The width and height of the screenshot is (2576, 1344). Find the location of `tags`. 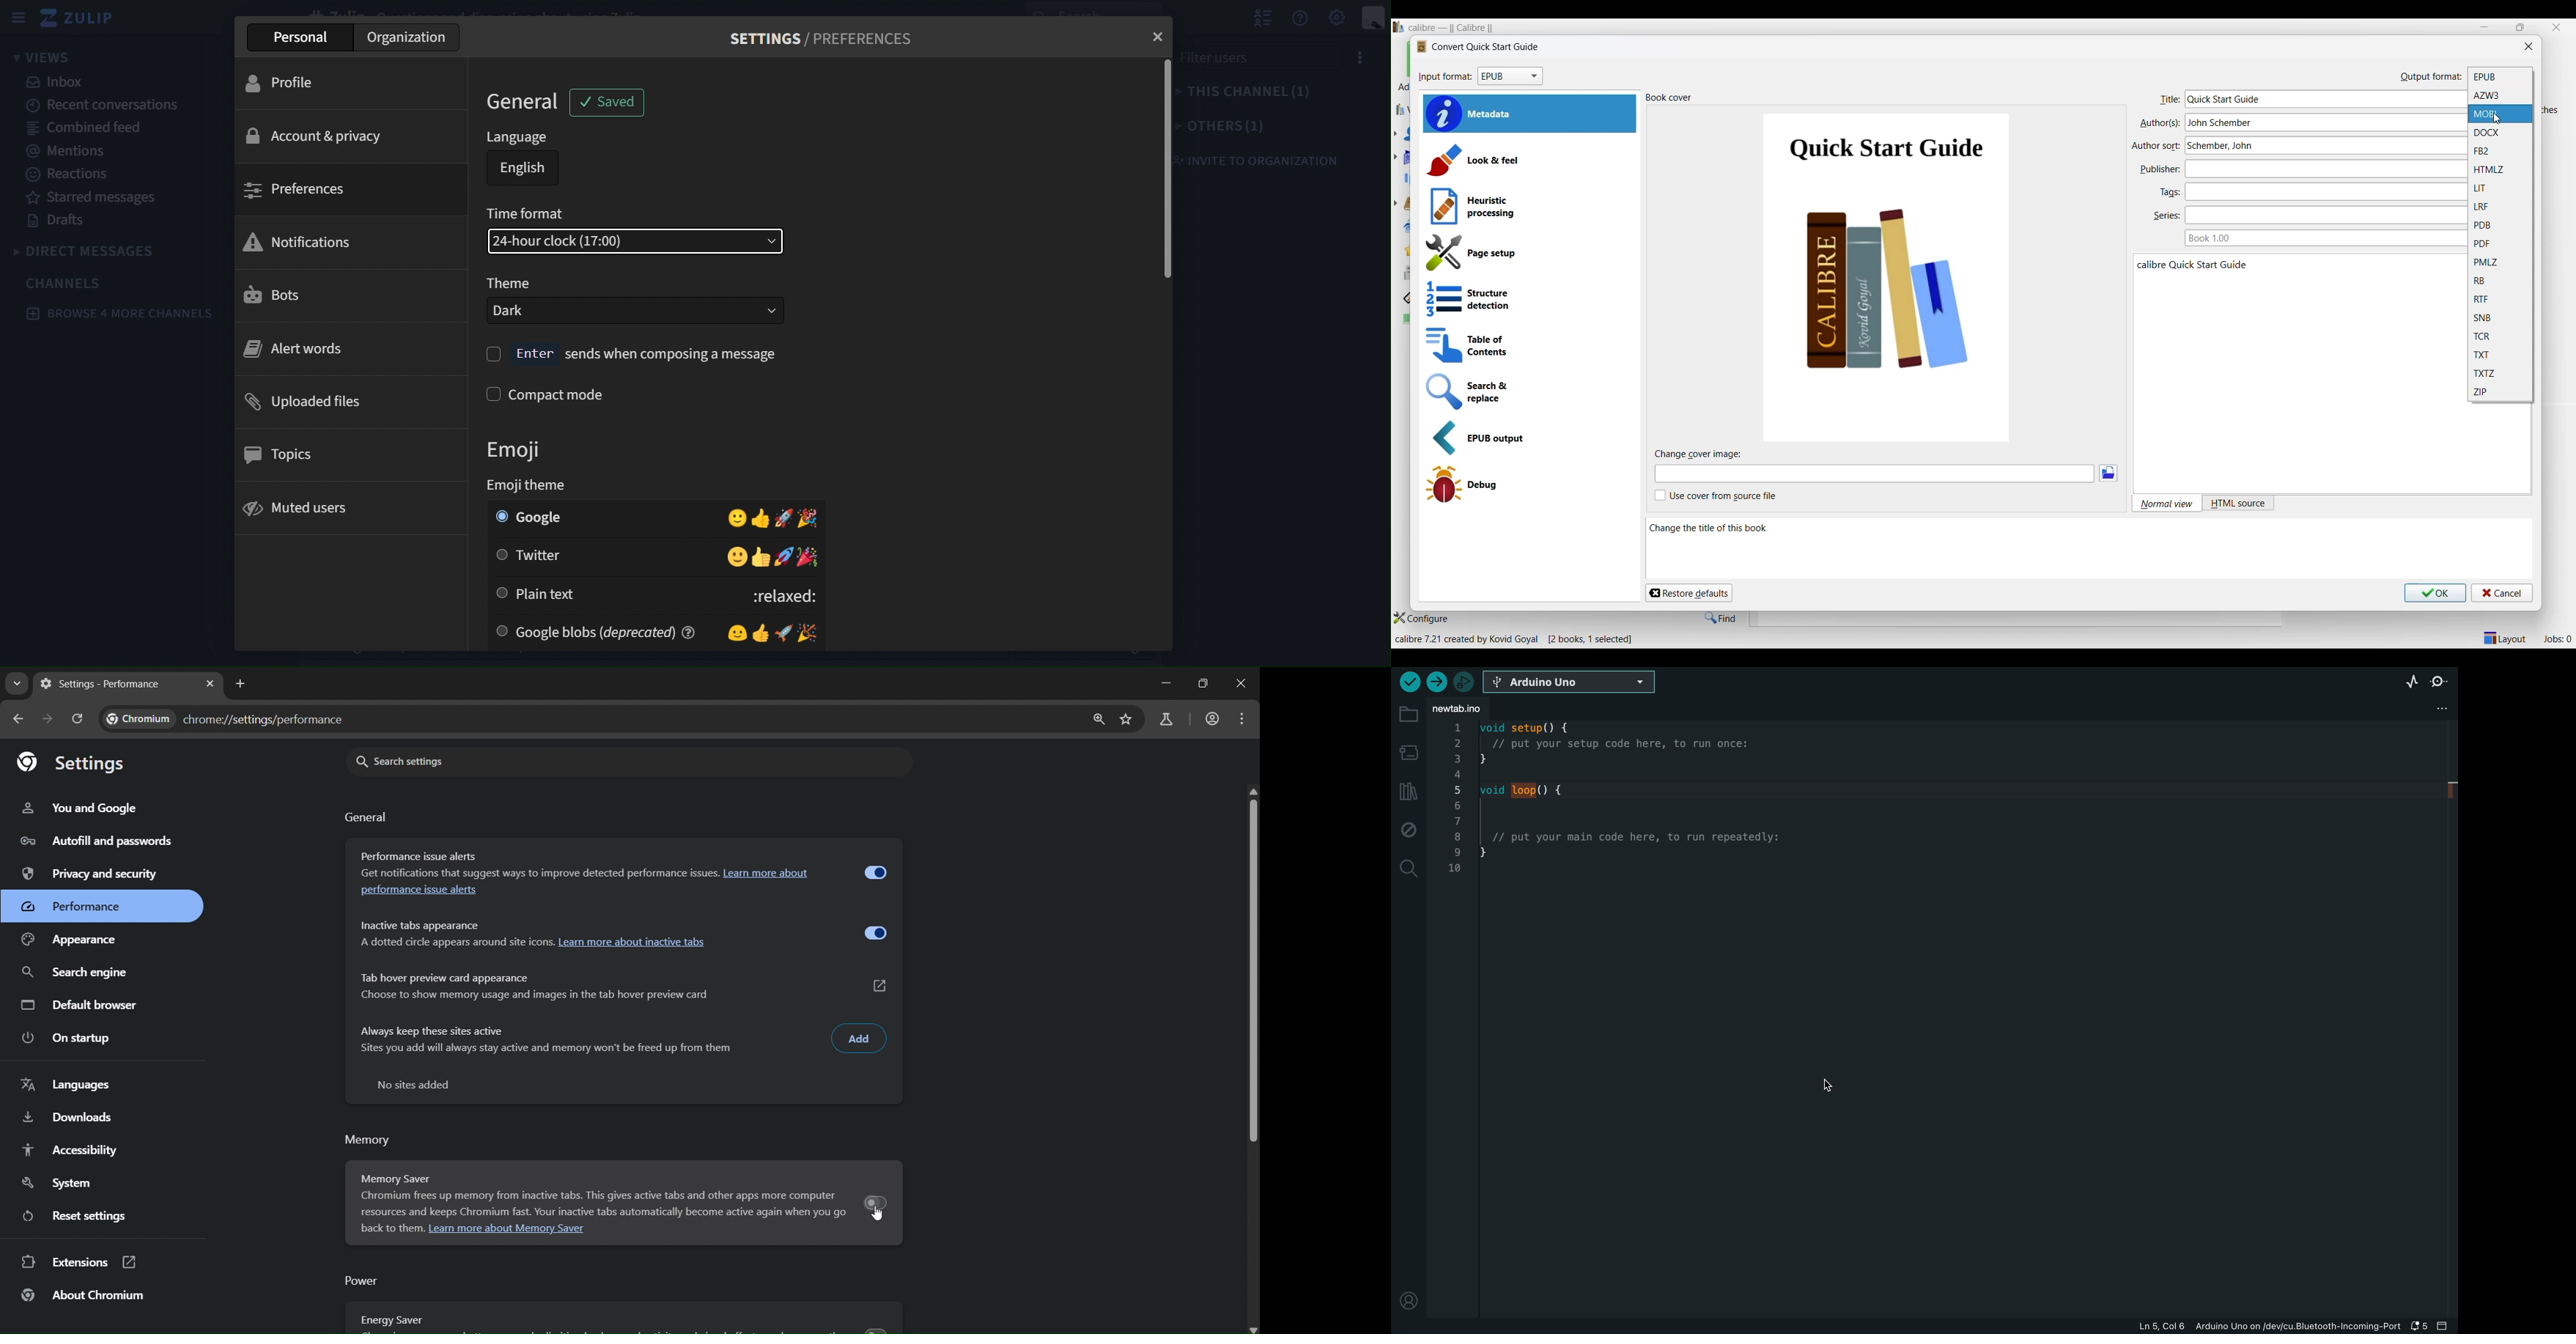

tags is located at coordinates (2170, 191).